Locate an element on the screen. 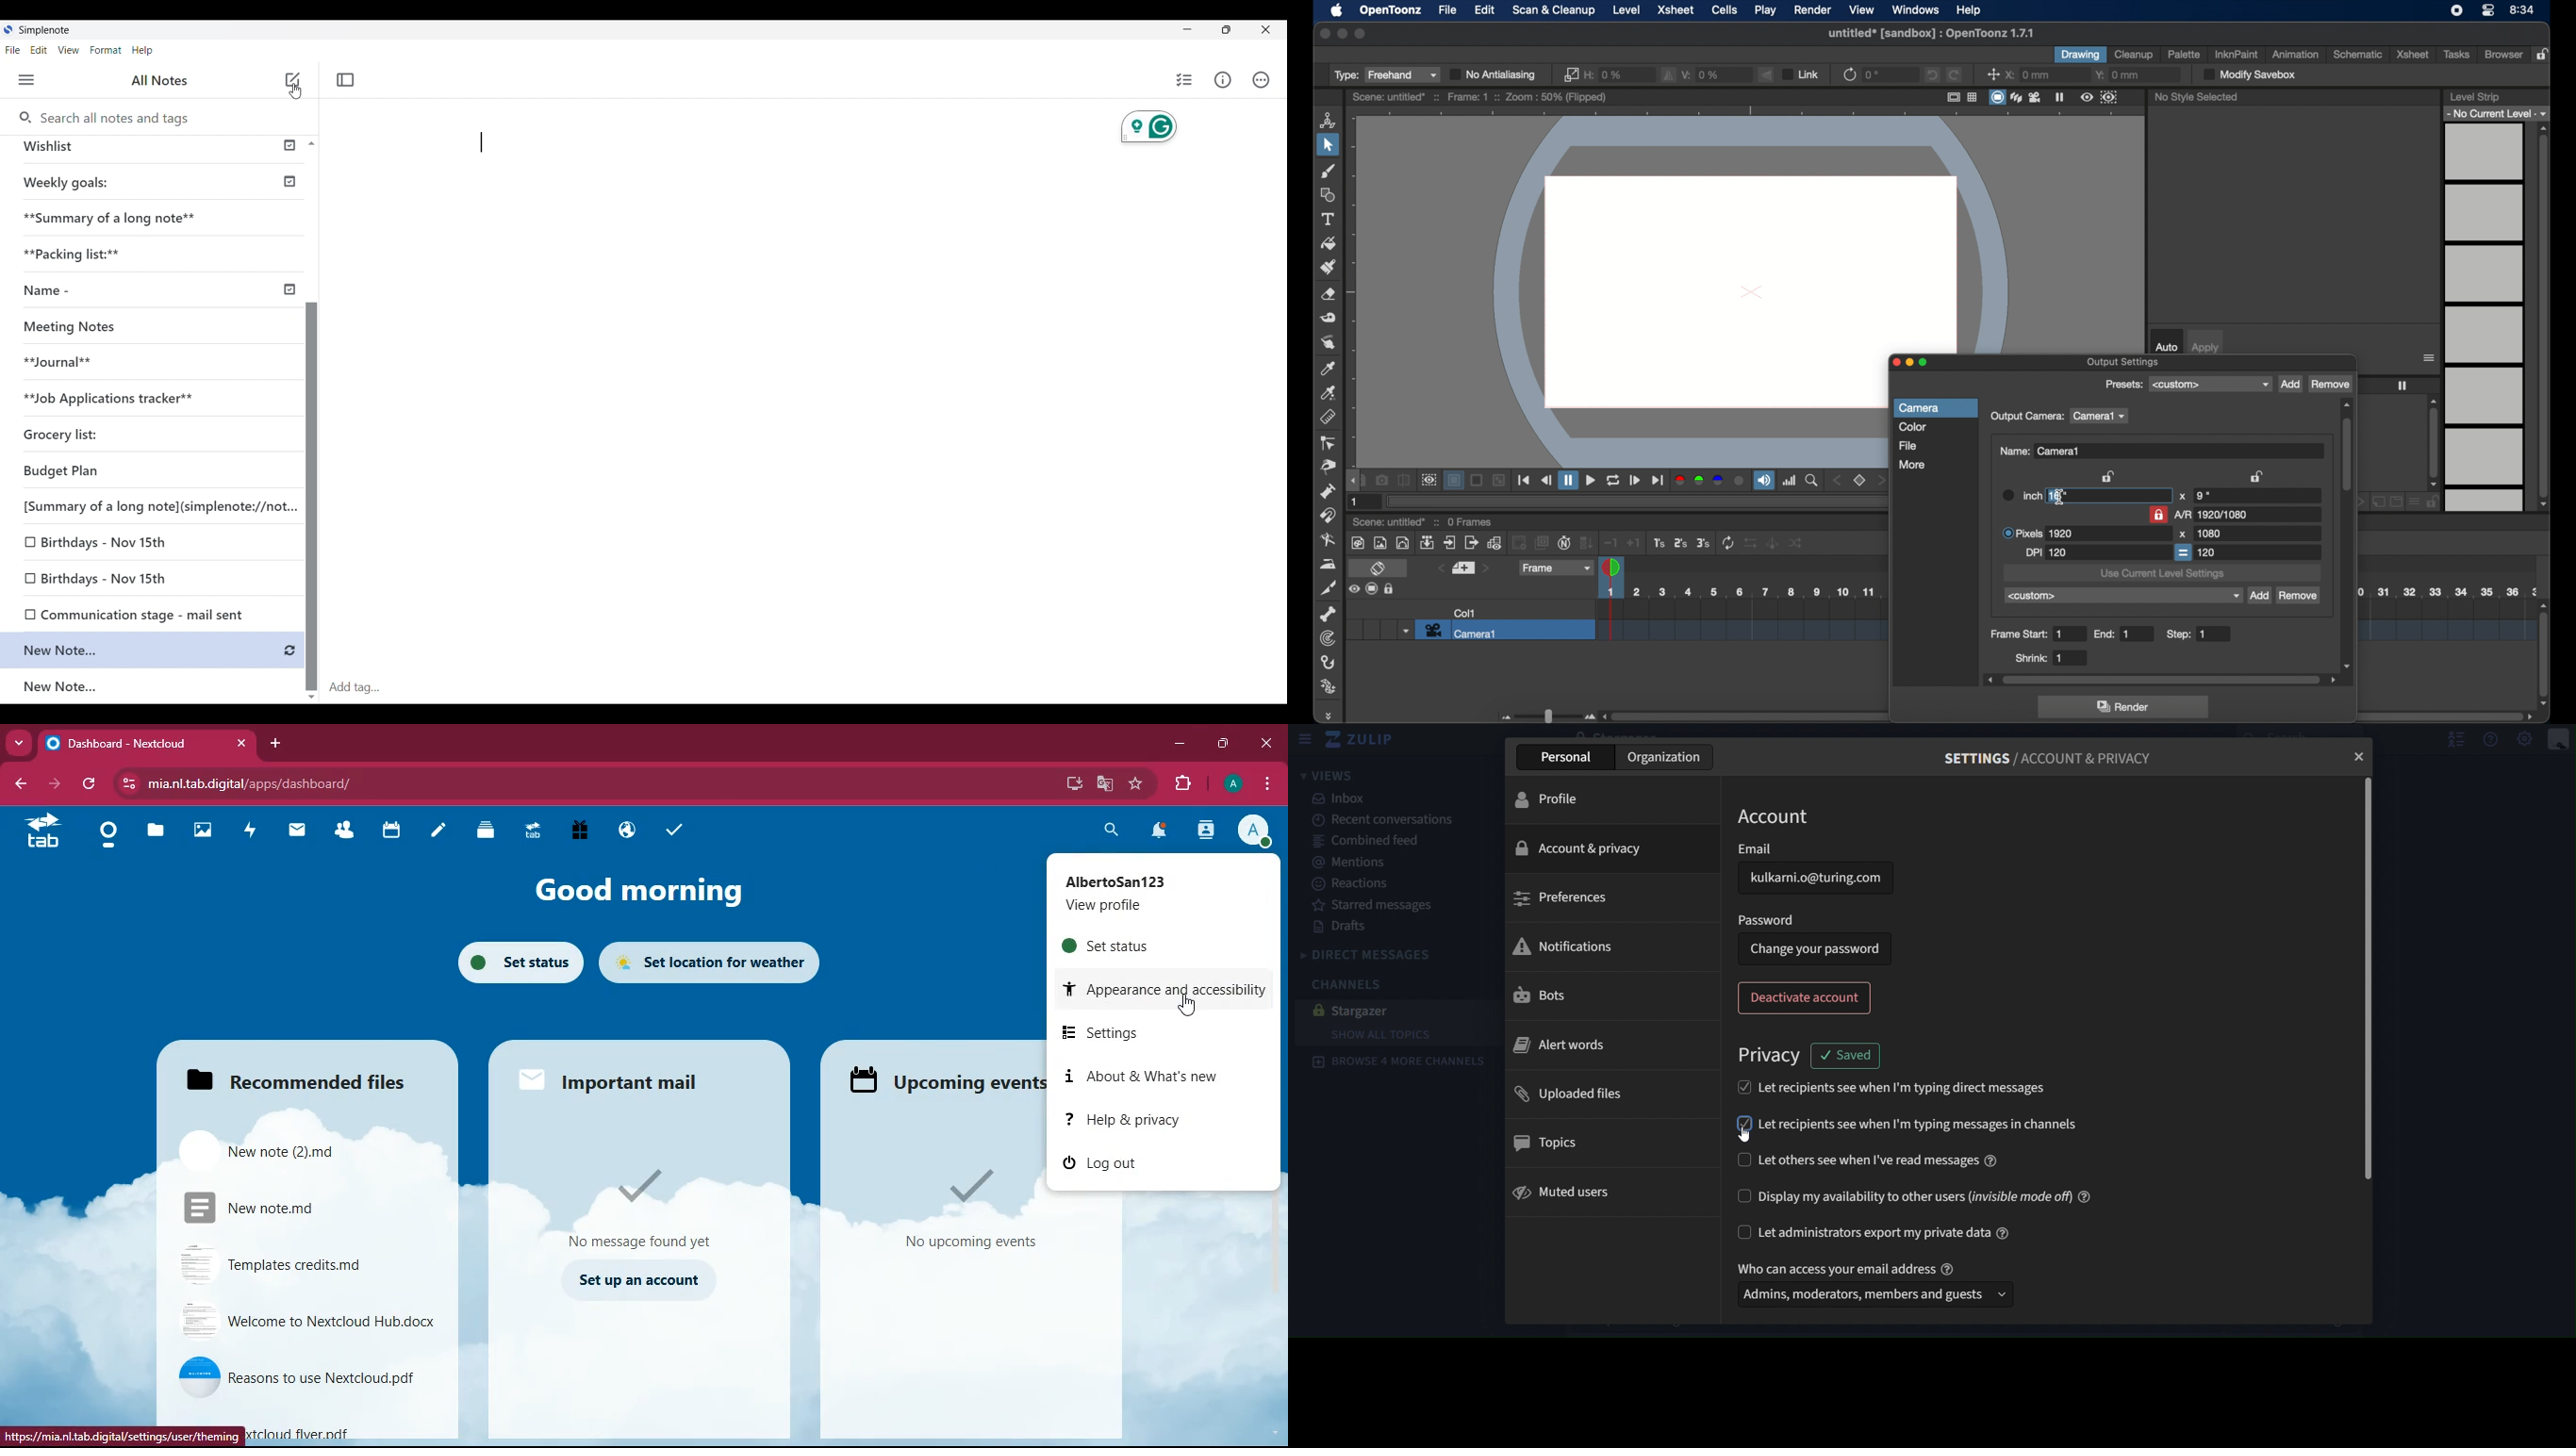 The height and width of the screenshot is (1456, 2576). no antialiasing is located at coordinates (1494, 74).